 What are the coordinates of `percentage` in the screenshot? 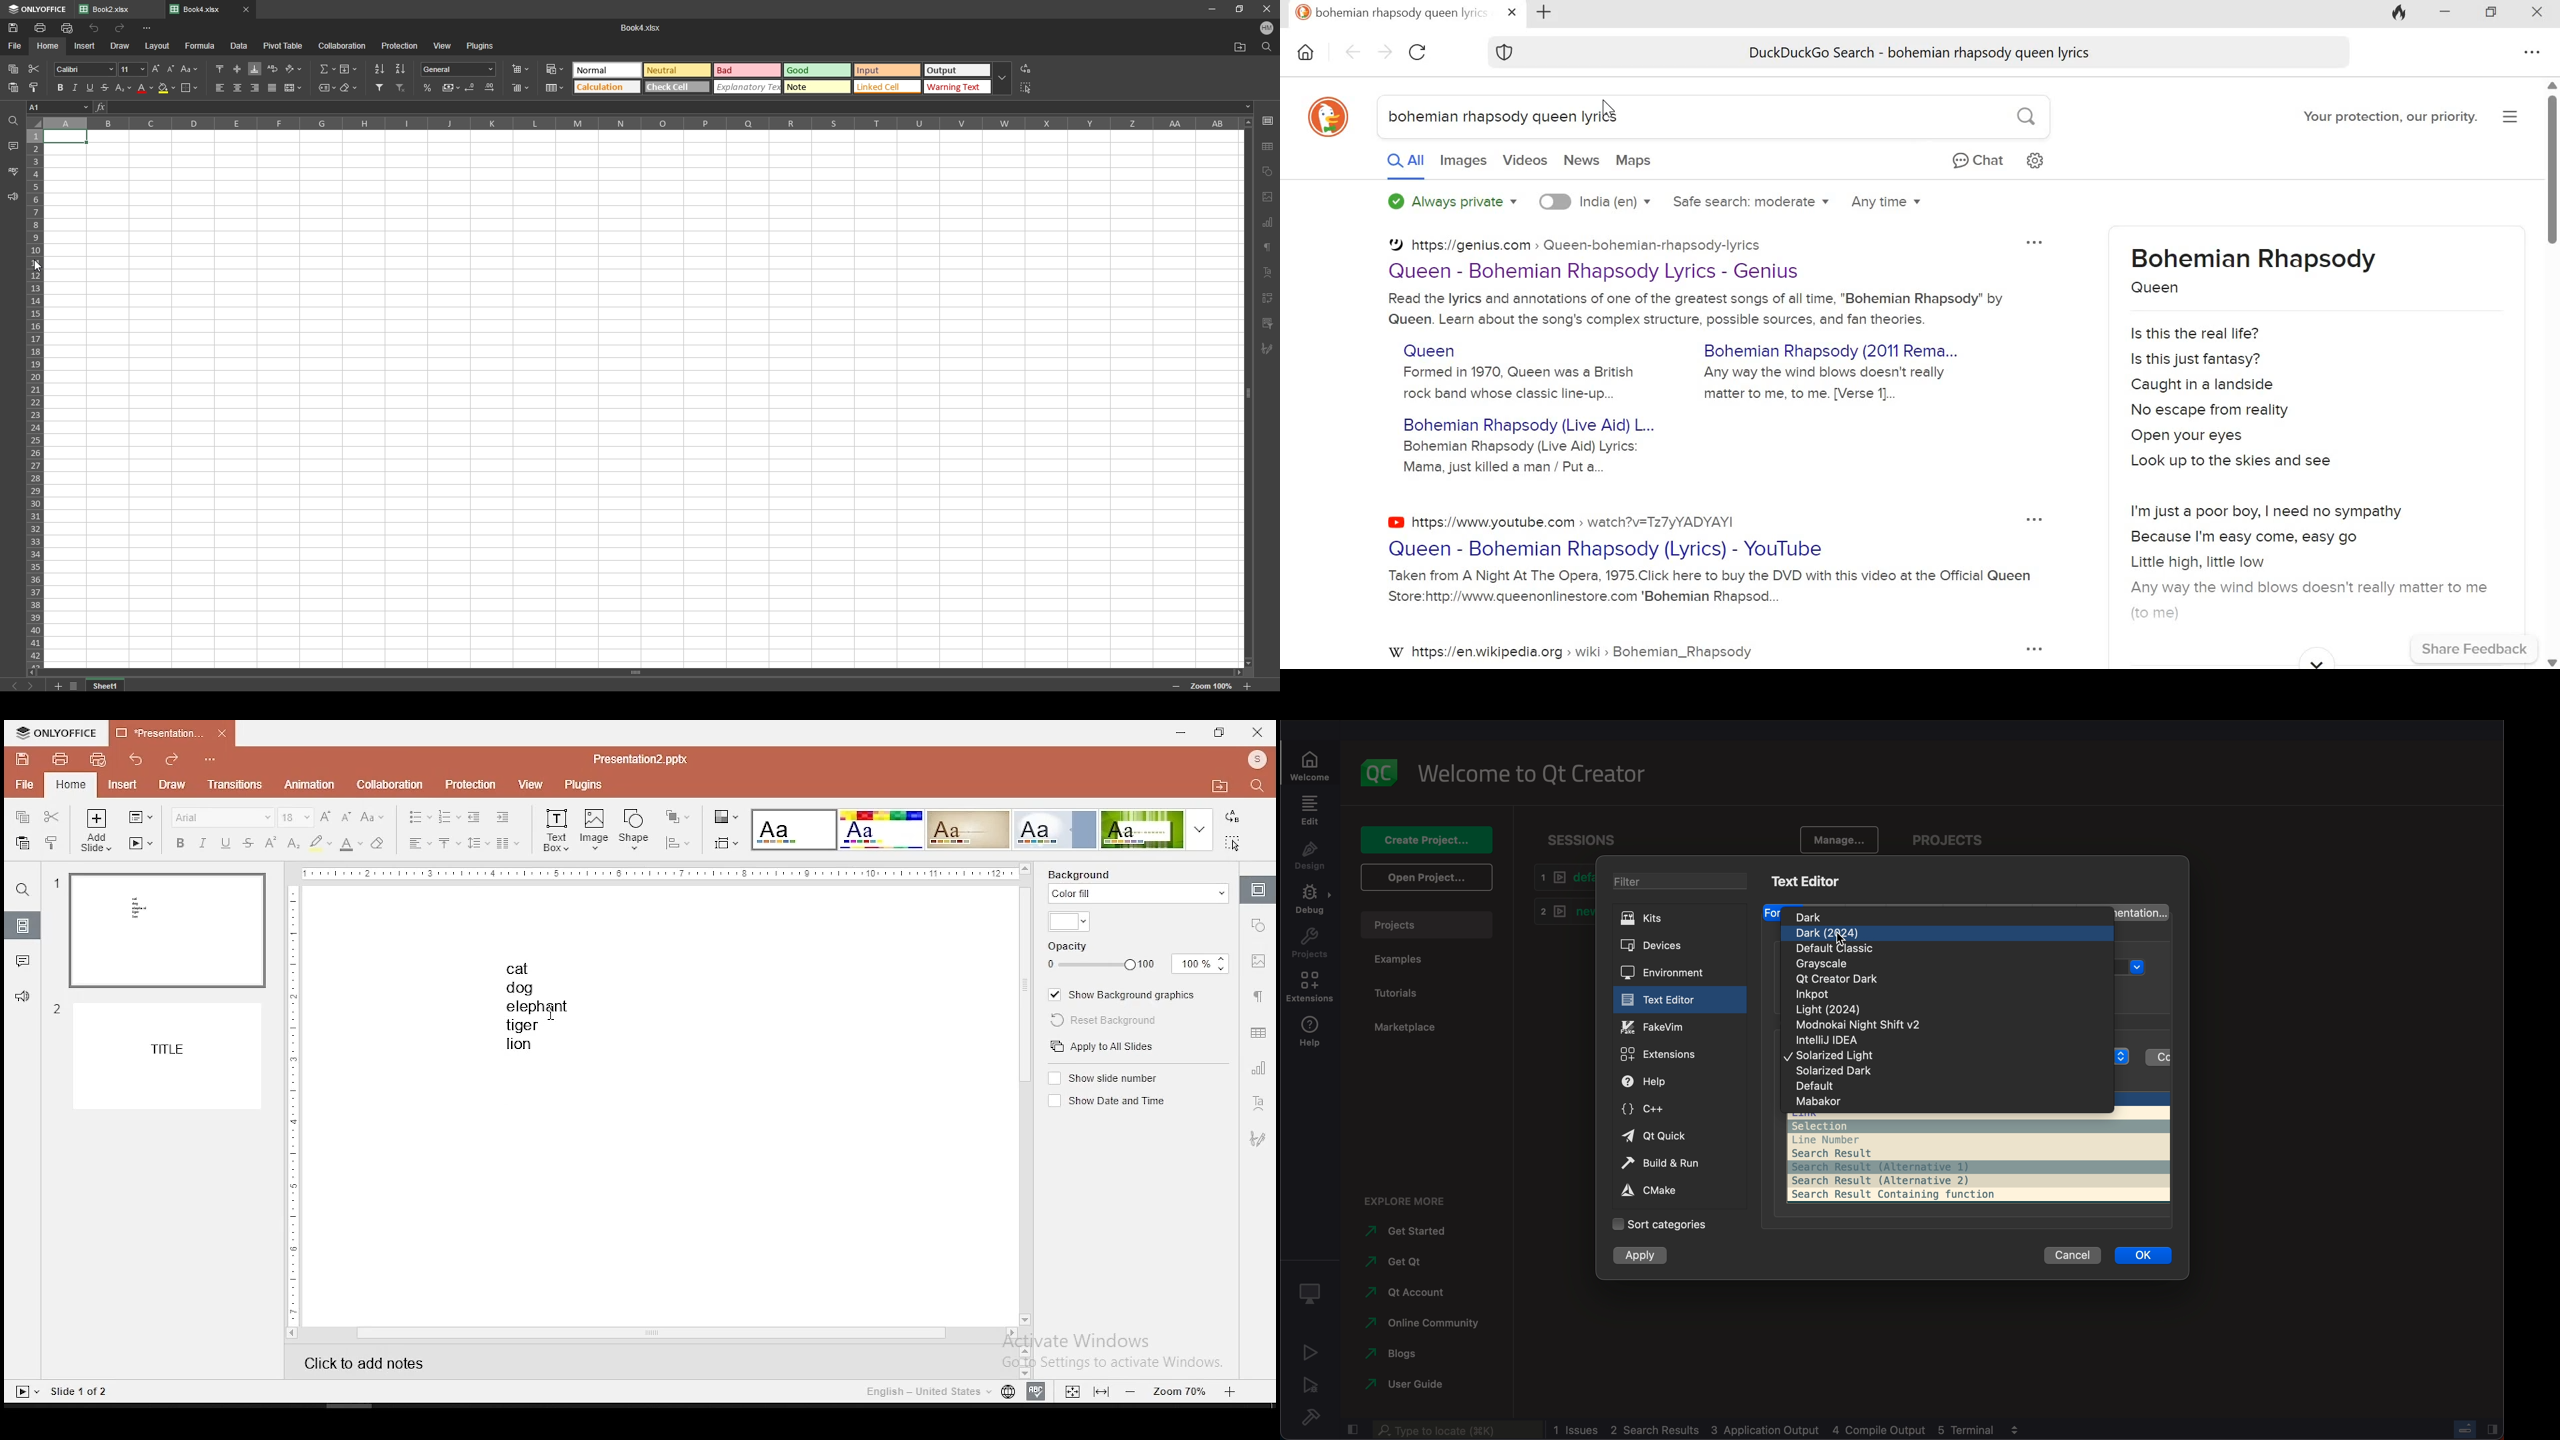 It's located at (428, 88).